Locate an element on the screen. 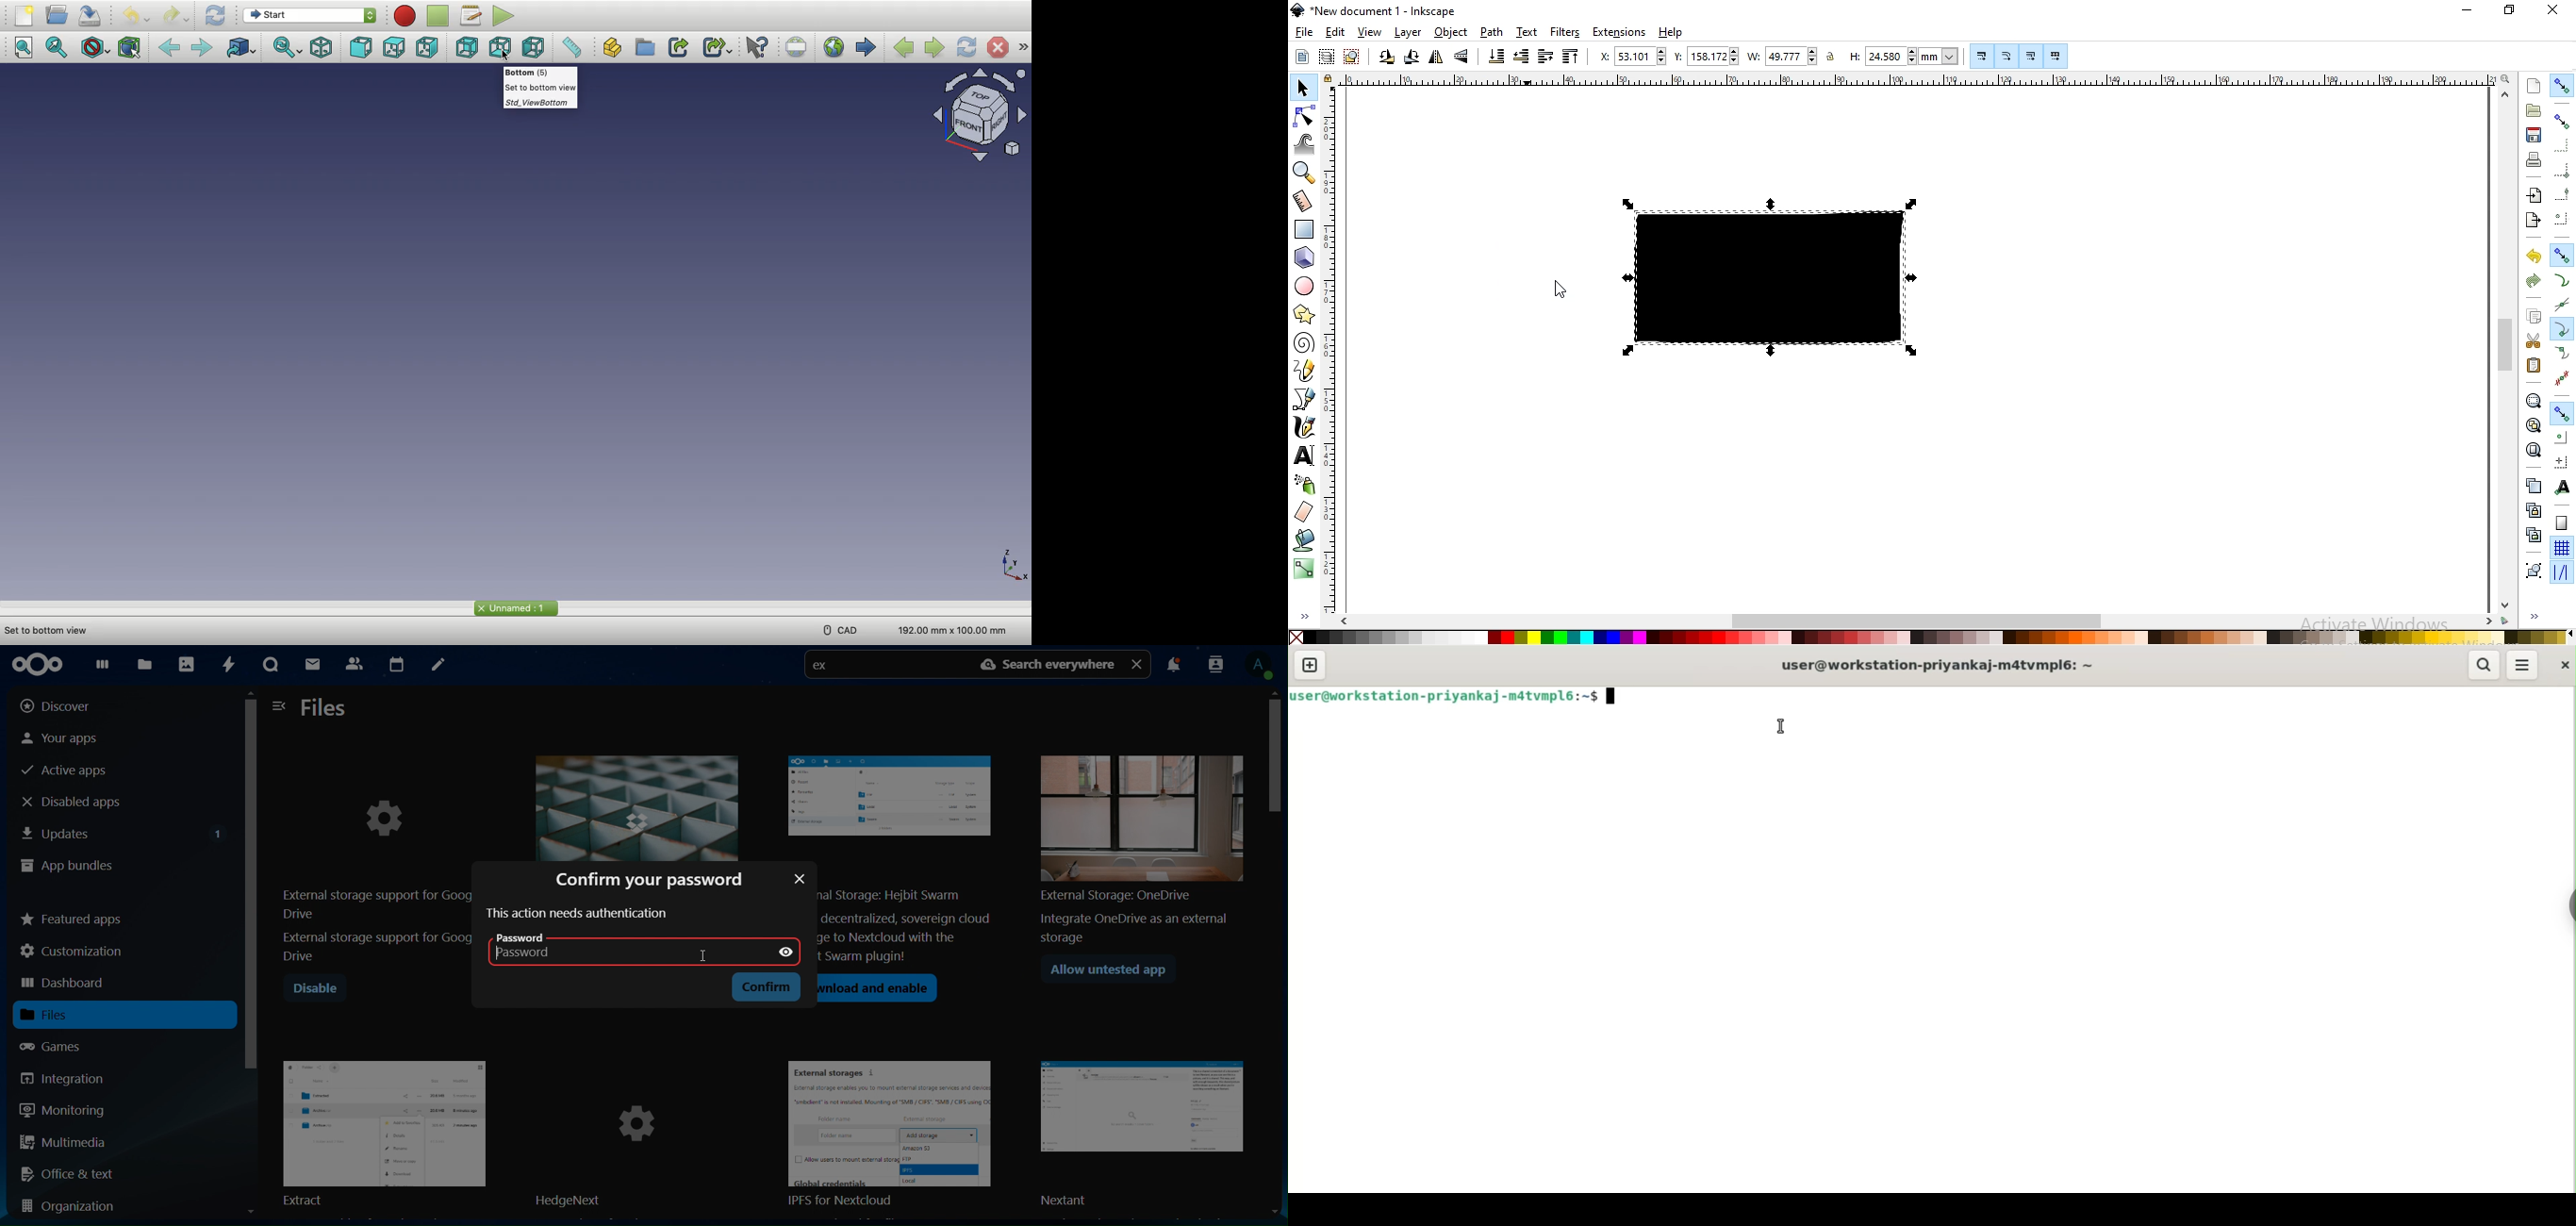 The height and width of the screenshot is (1232, 2576). user@workstation-priyankaj-m4tvmpl6: ~ is located at coordinates (1929, 668).